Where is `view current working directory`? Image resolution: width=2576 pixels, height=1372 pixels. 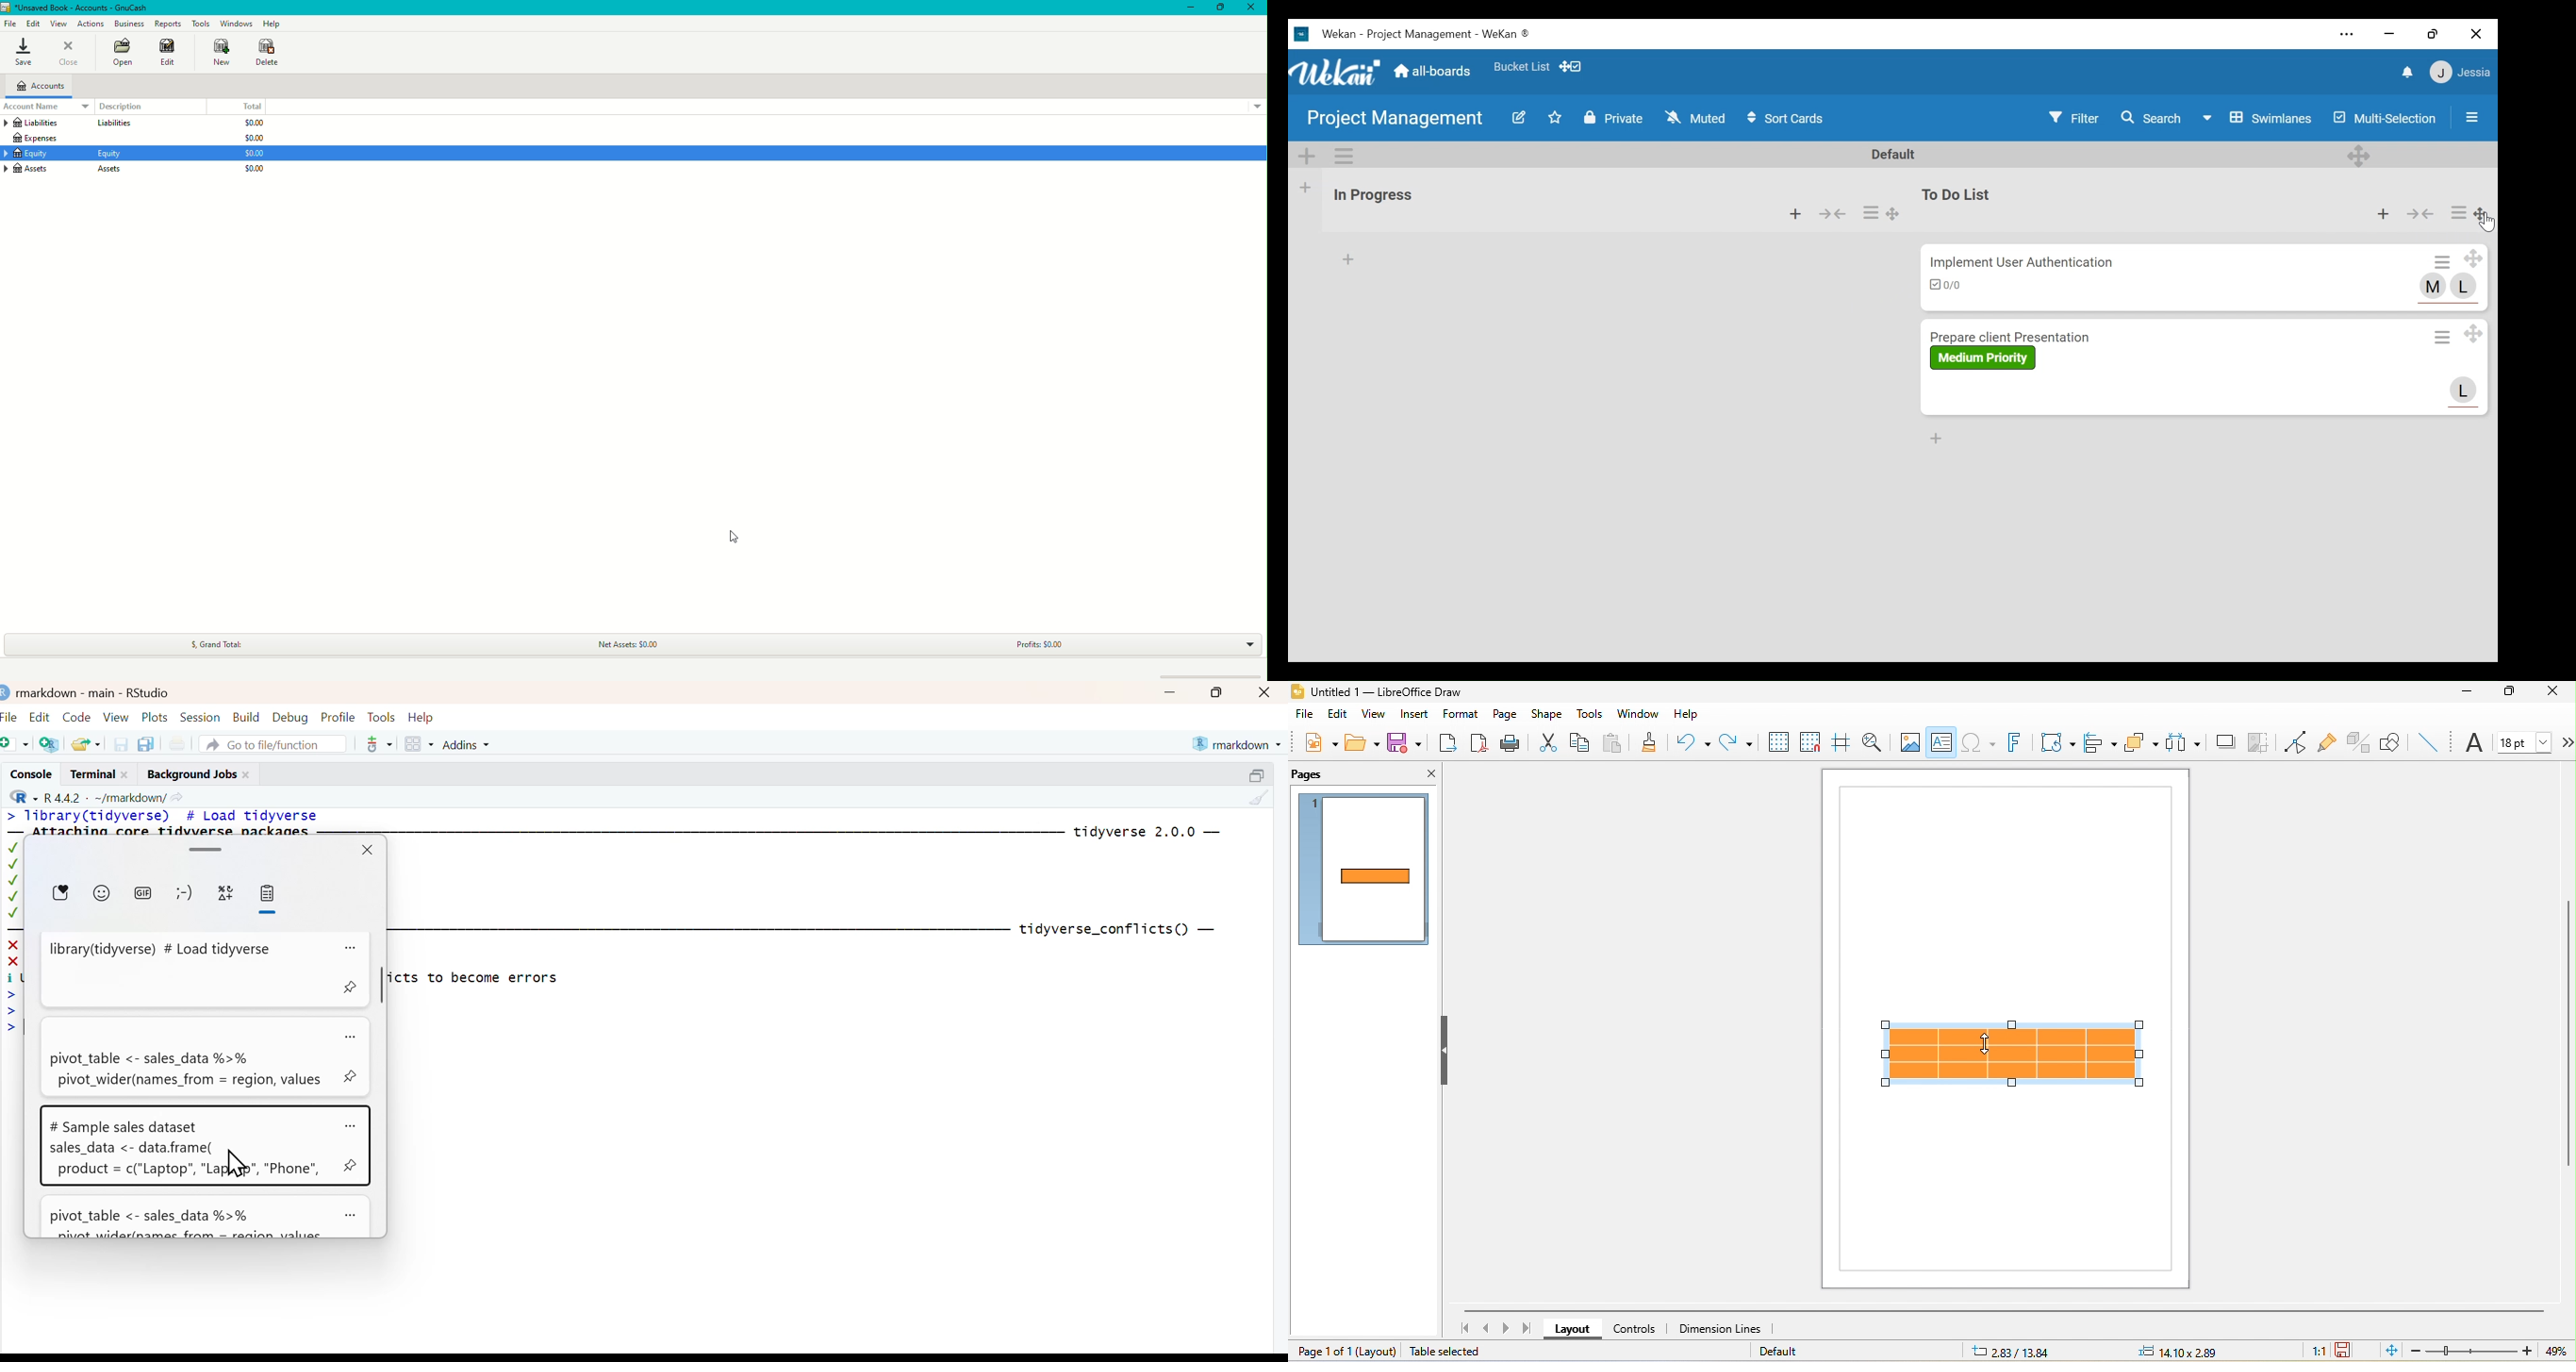 view current working directory is located at coordinates (178, 796).